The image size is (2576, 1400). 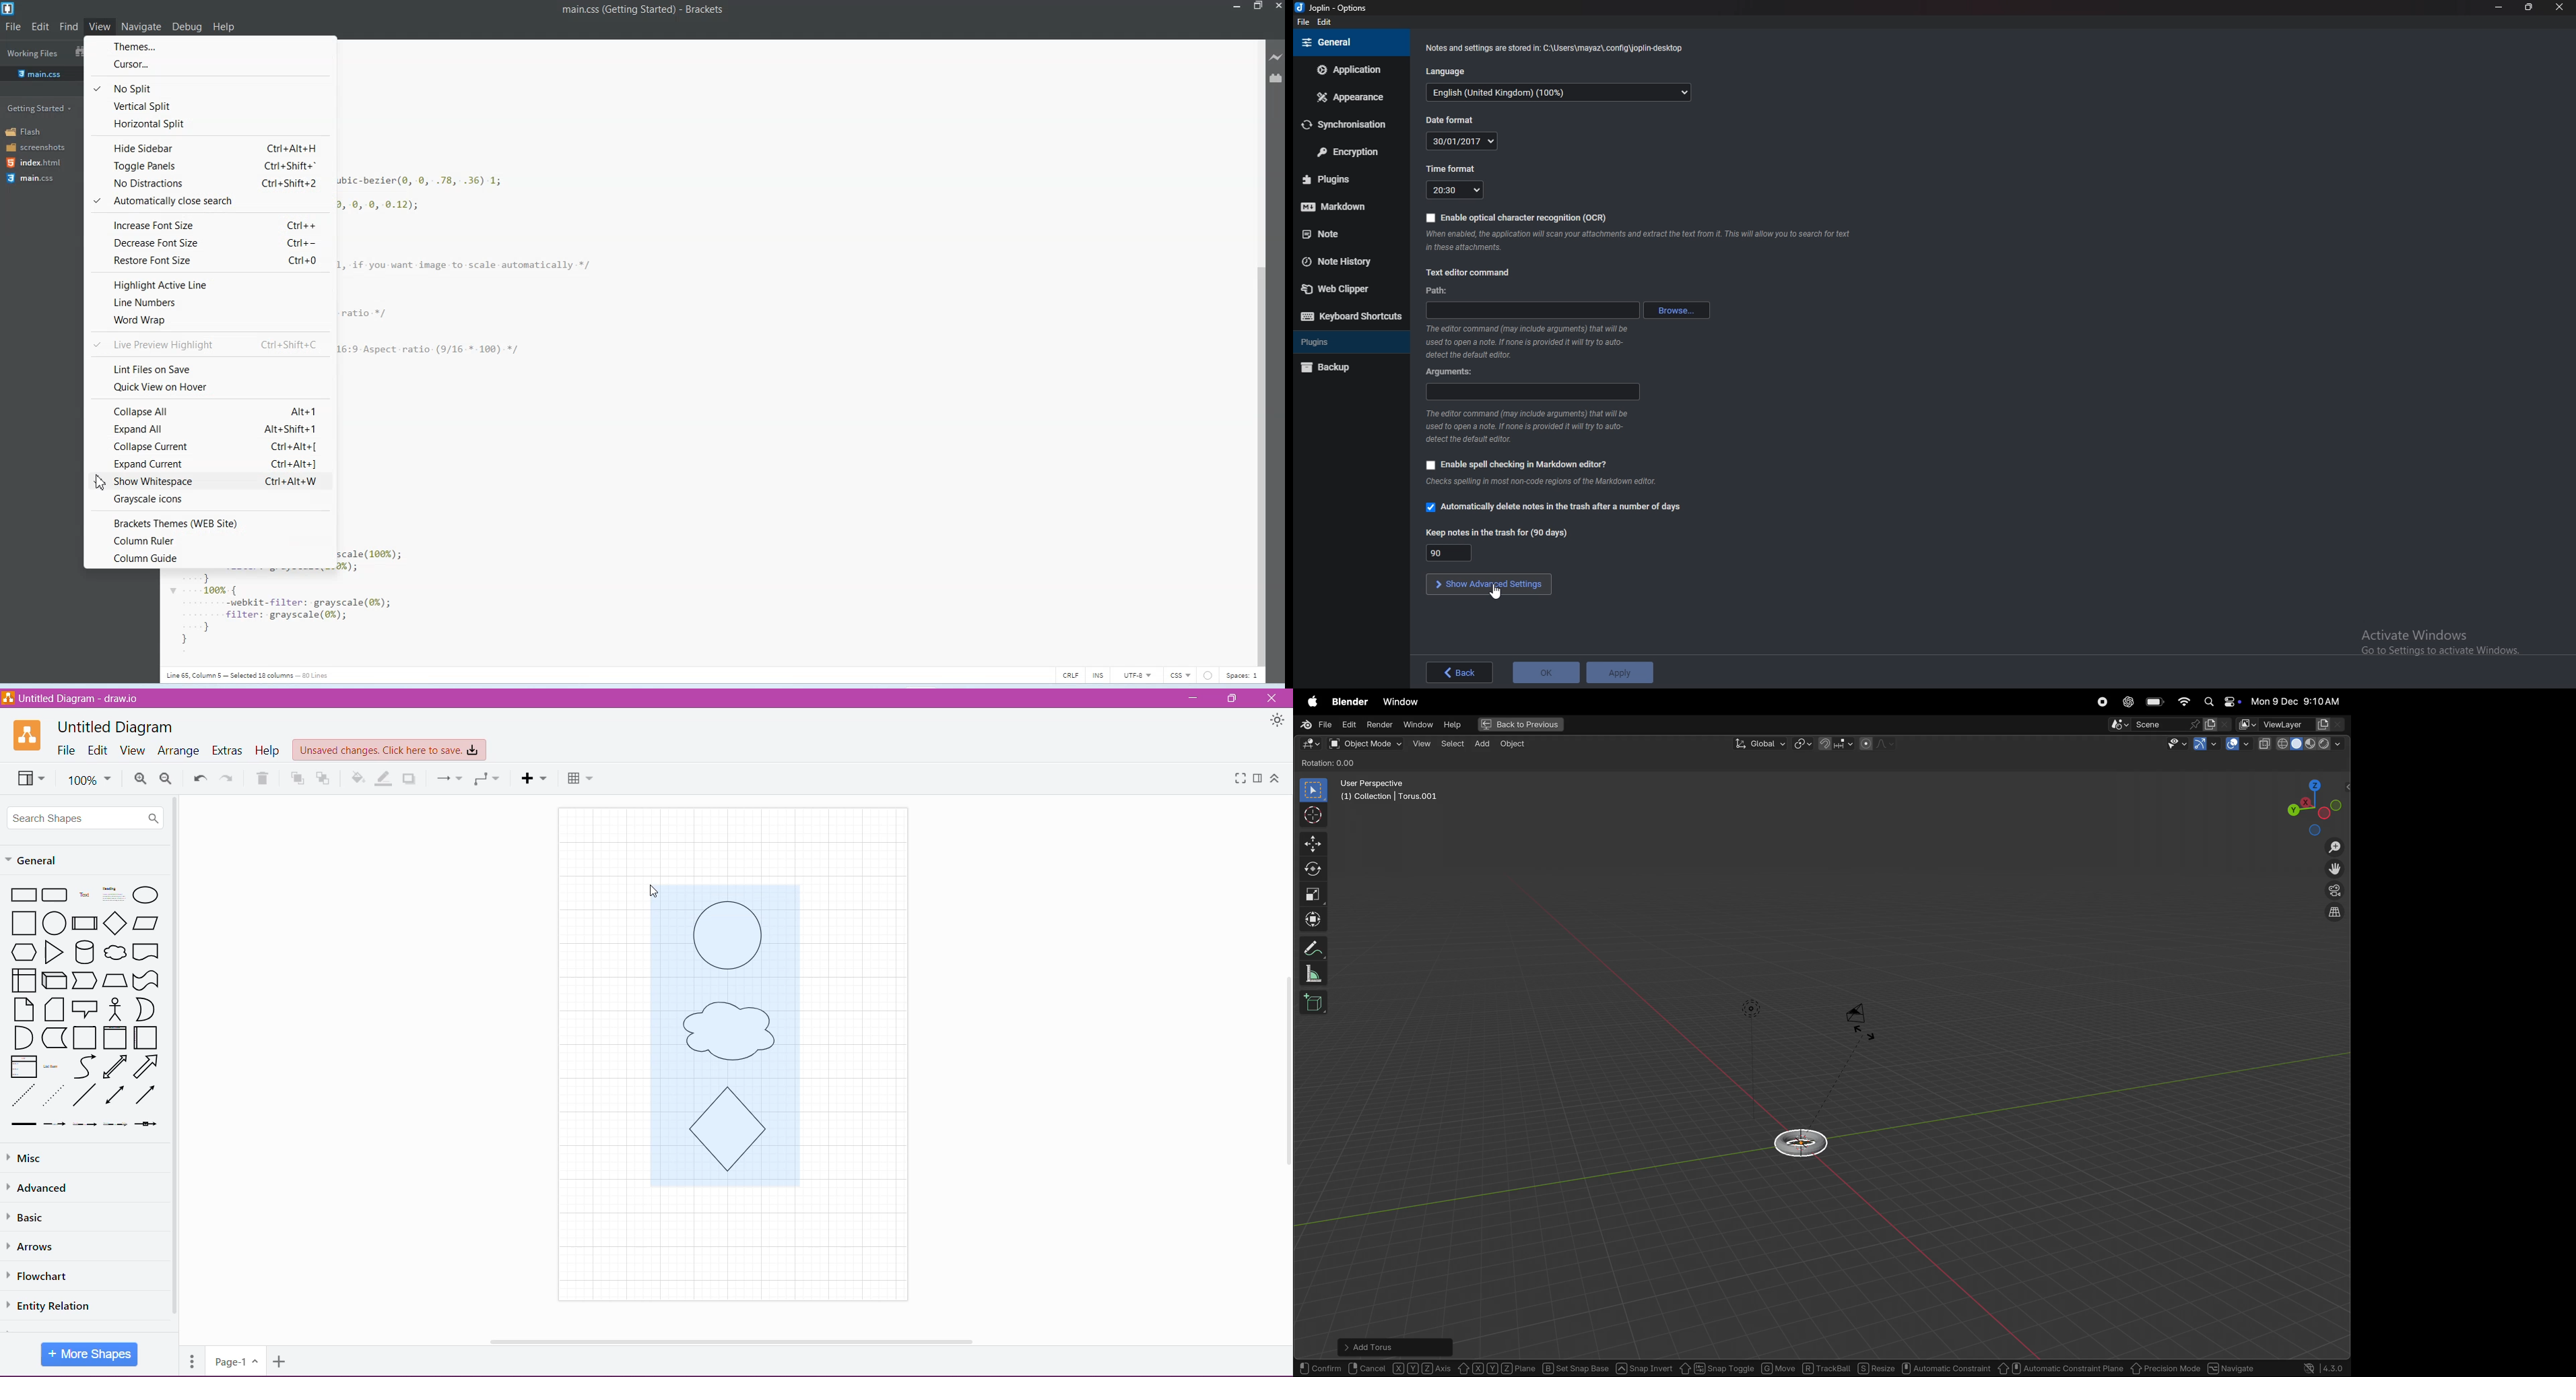 I want to click on Navigate, so click(x=142, y=25).